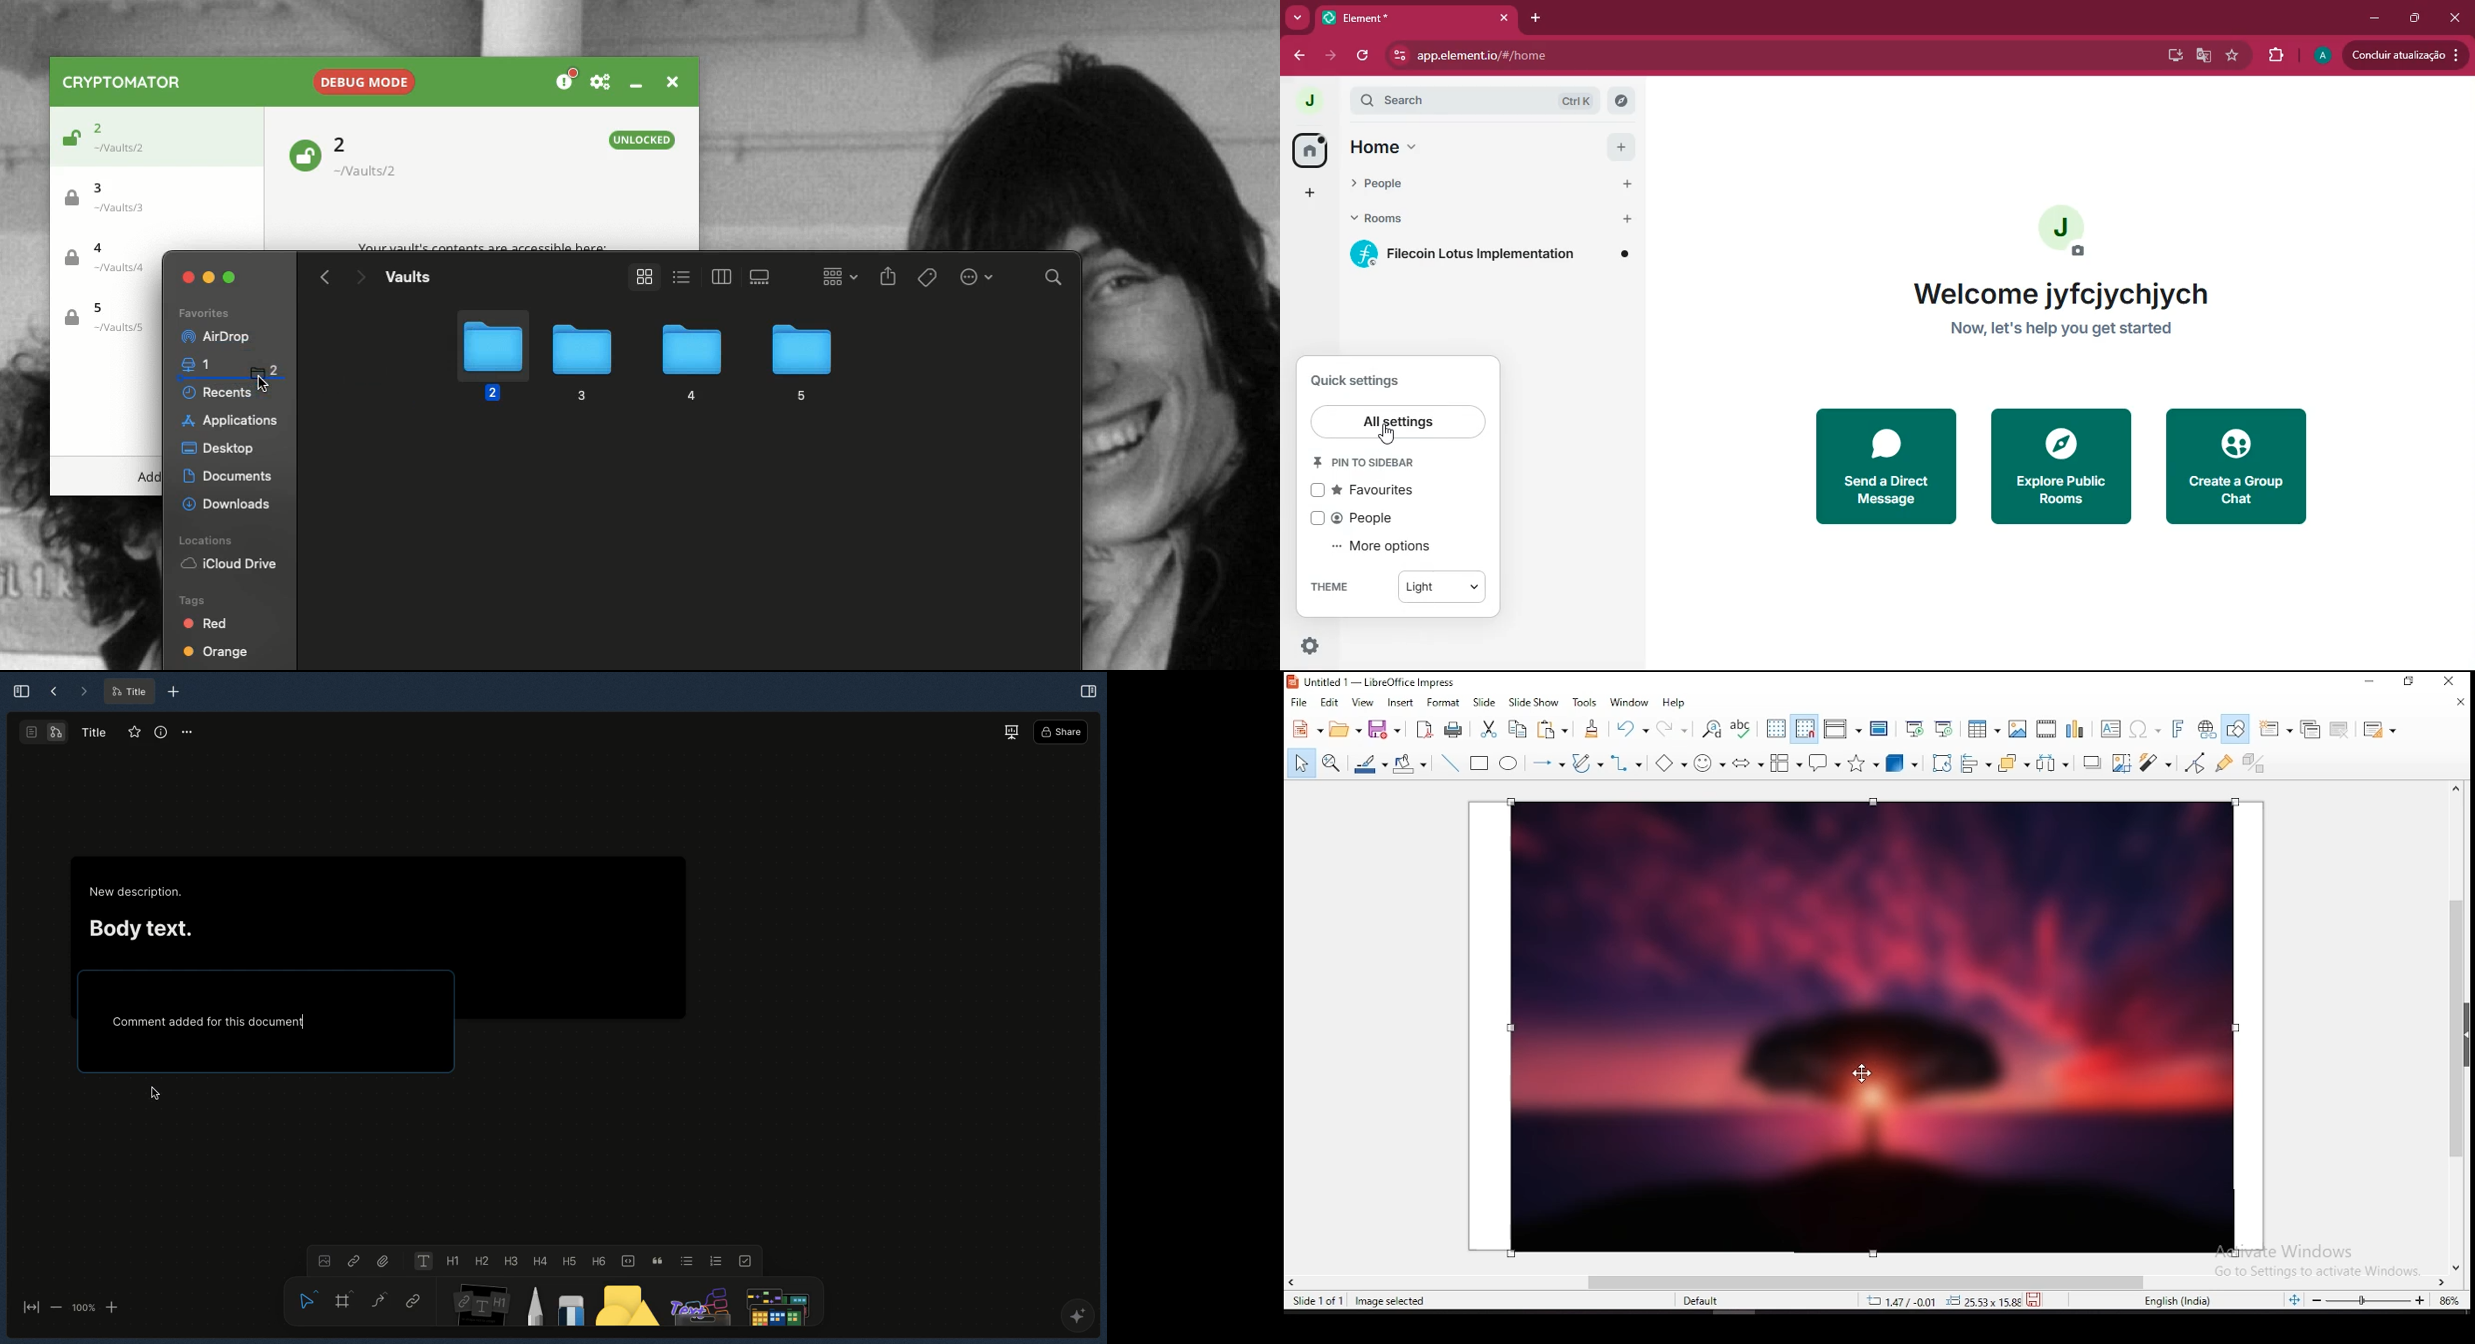 This screenshot has height=1344, width=2492. I want to click on ellipse, so click(1510, 763).